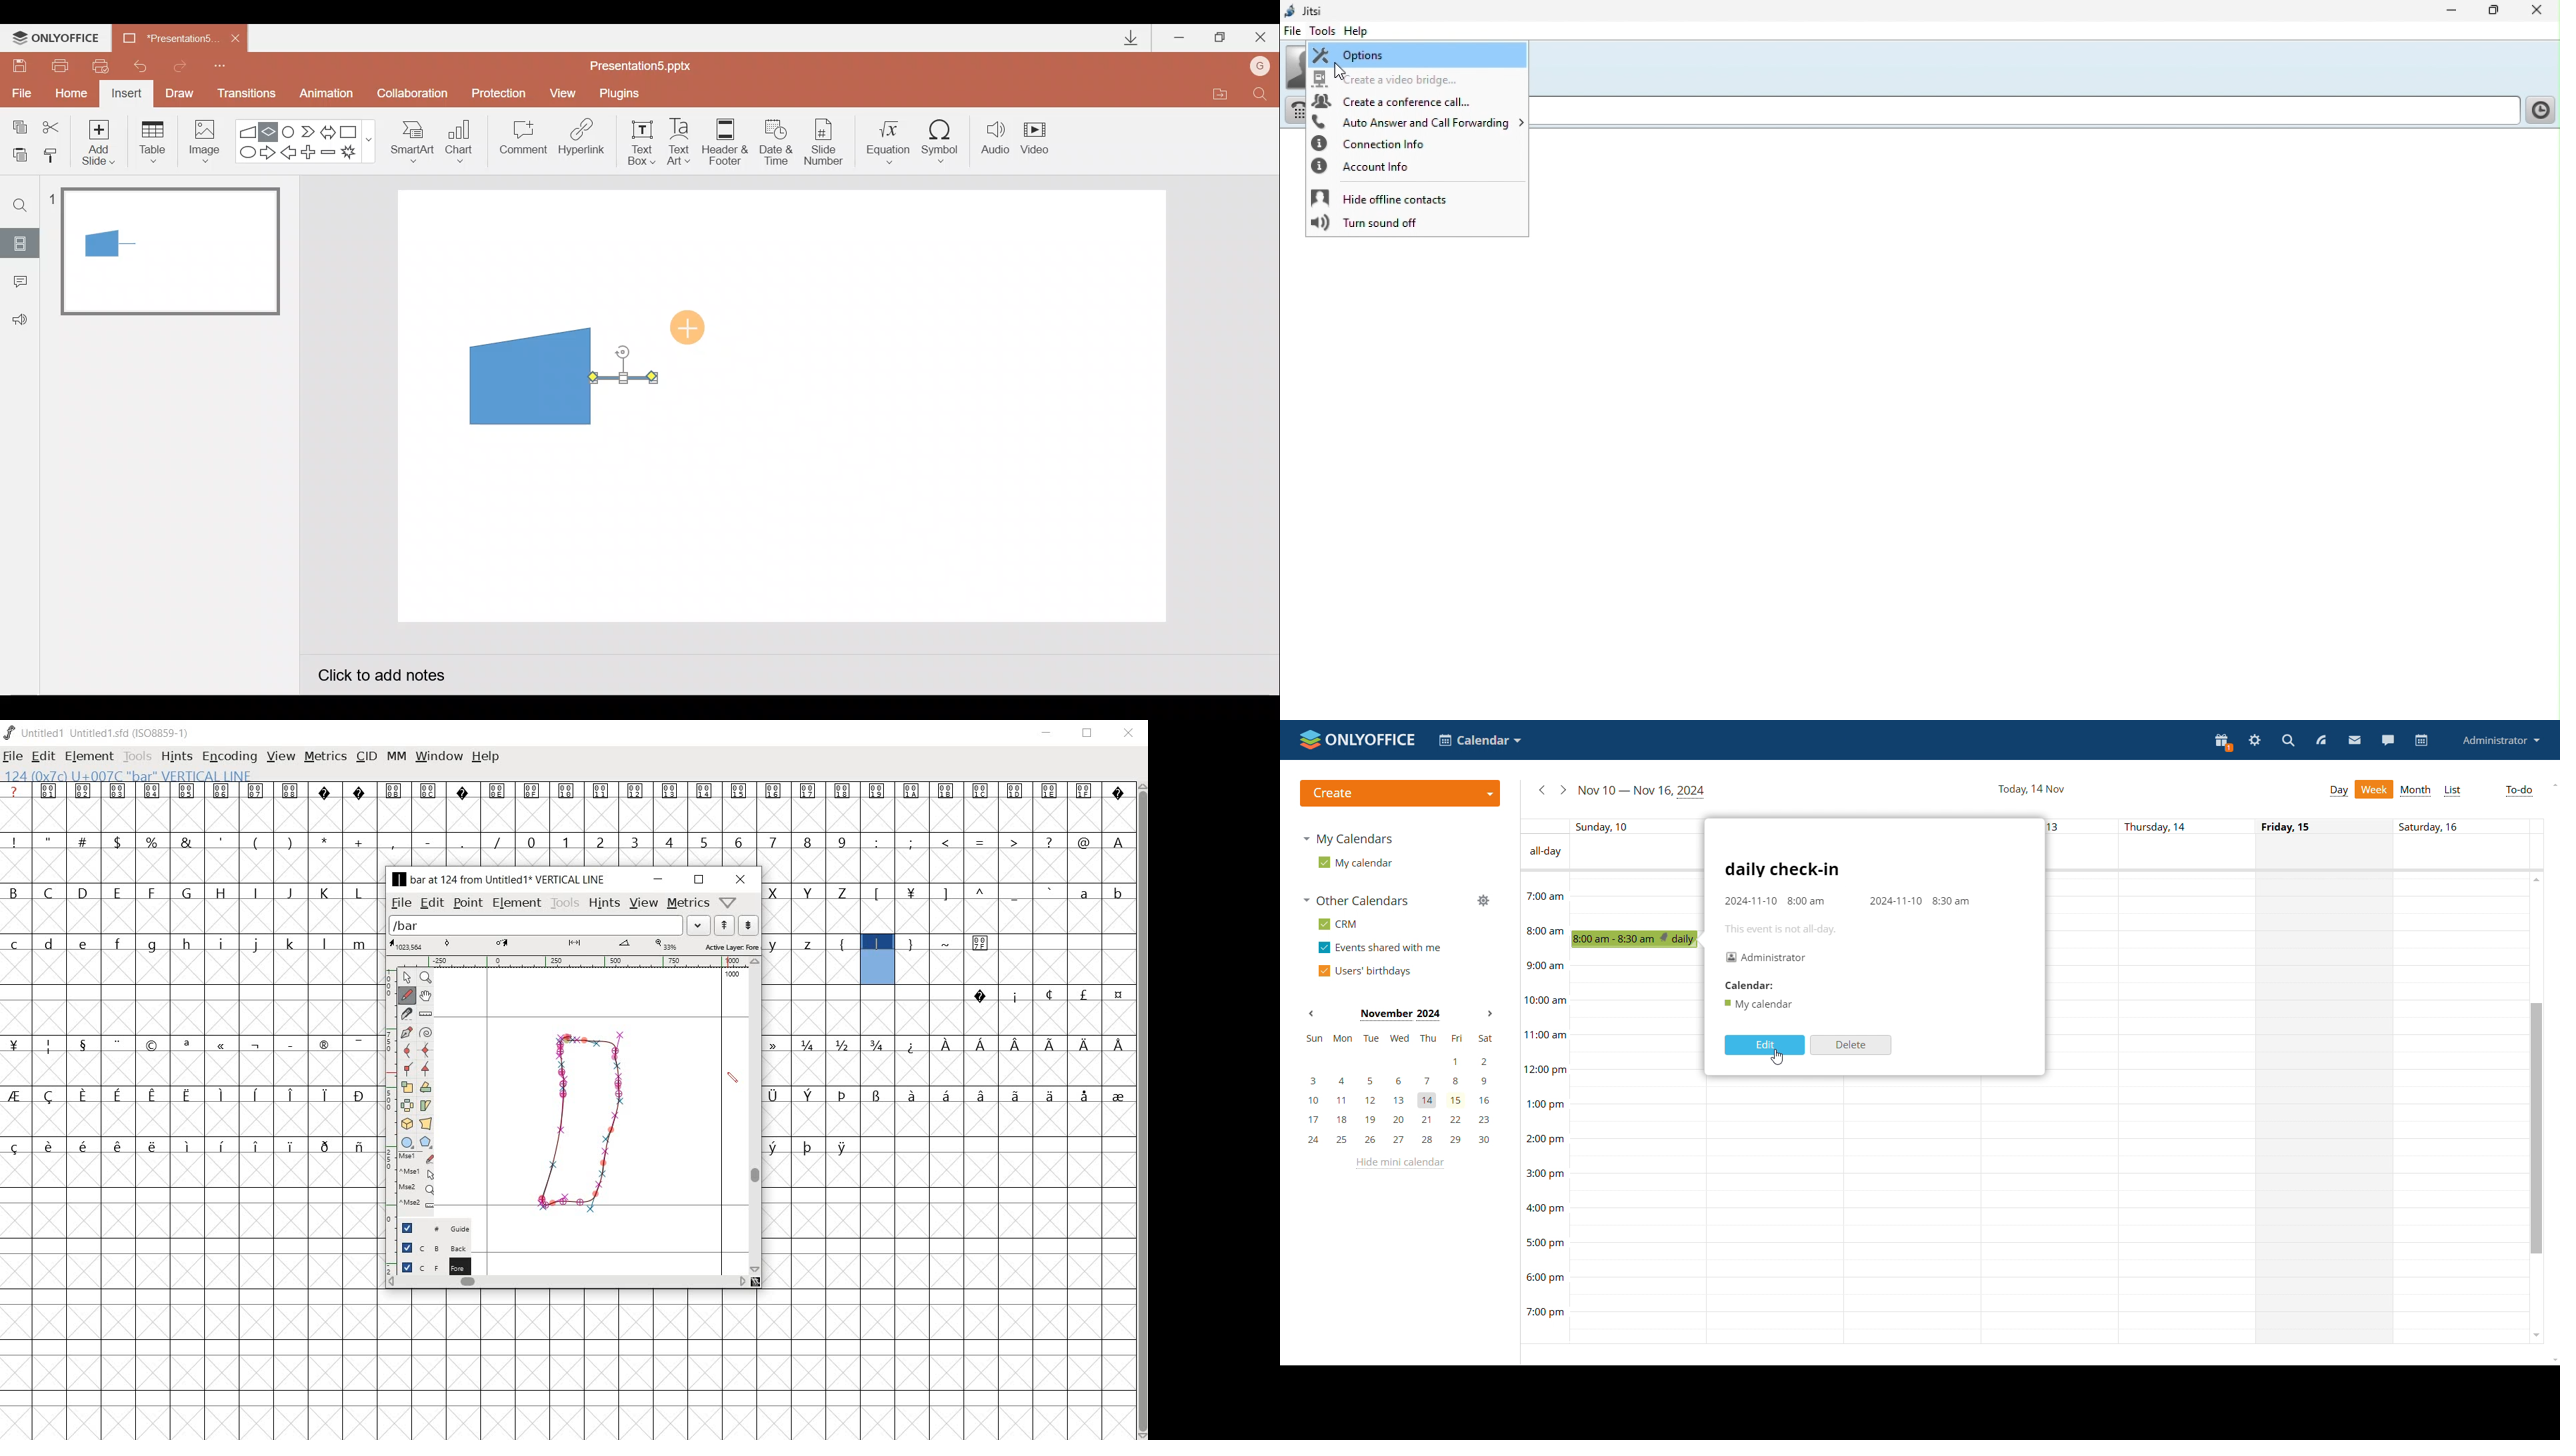 The height and width of the screenshot is (1456, 2576). Describe the element at coordinates (946, 1067) in the screenshot. I see `empty cells` at that location.